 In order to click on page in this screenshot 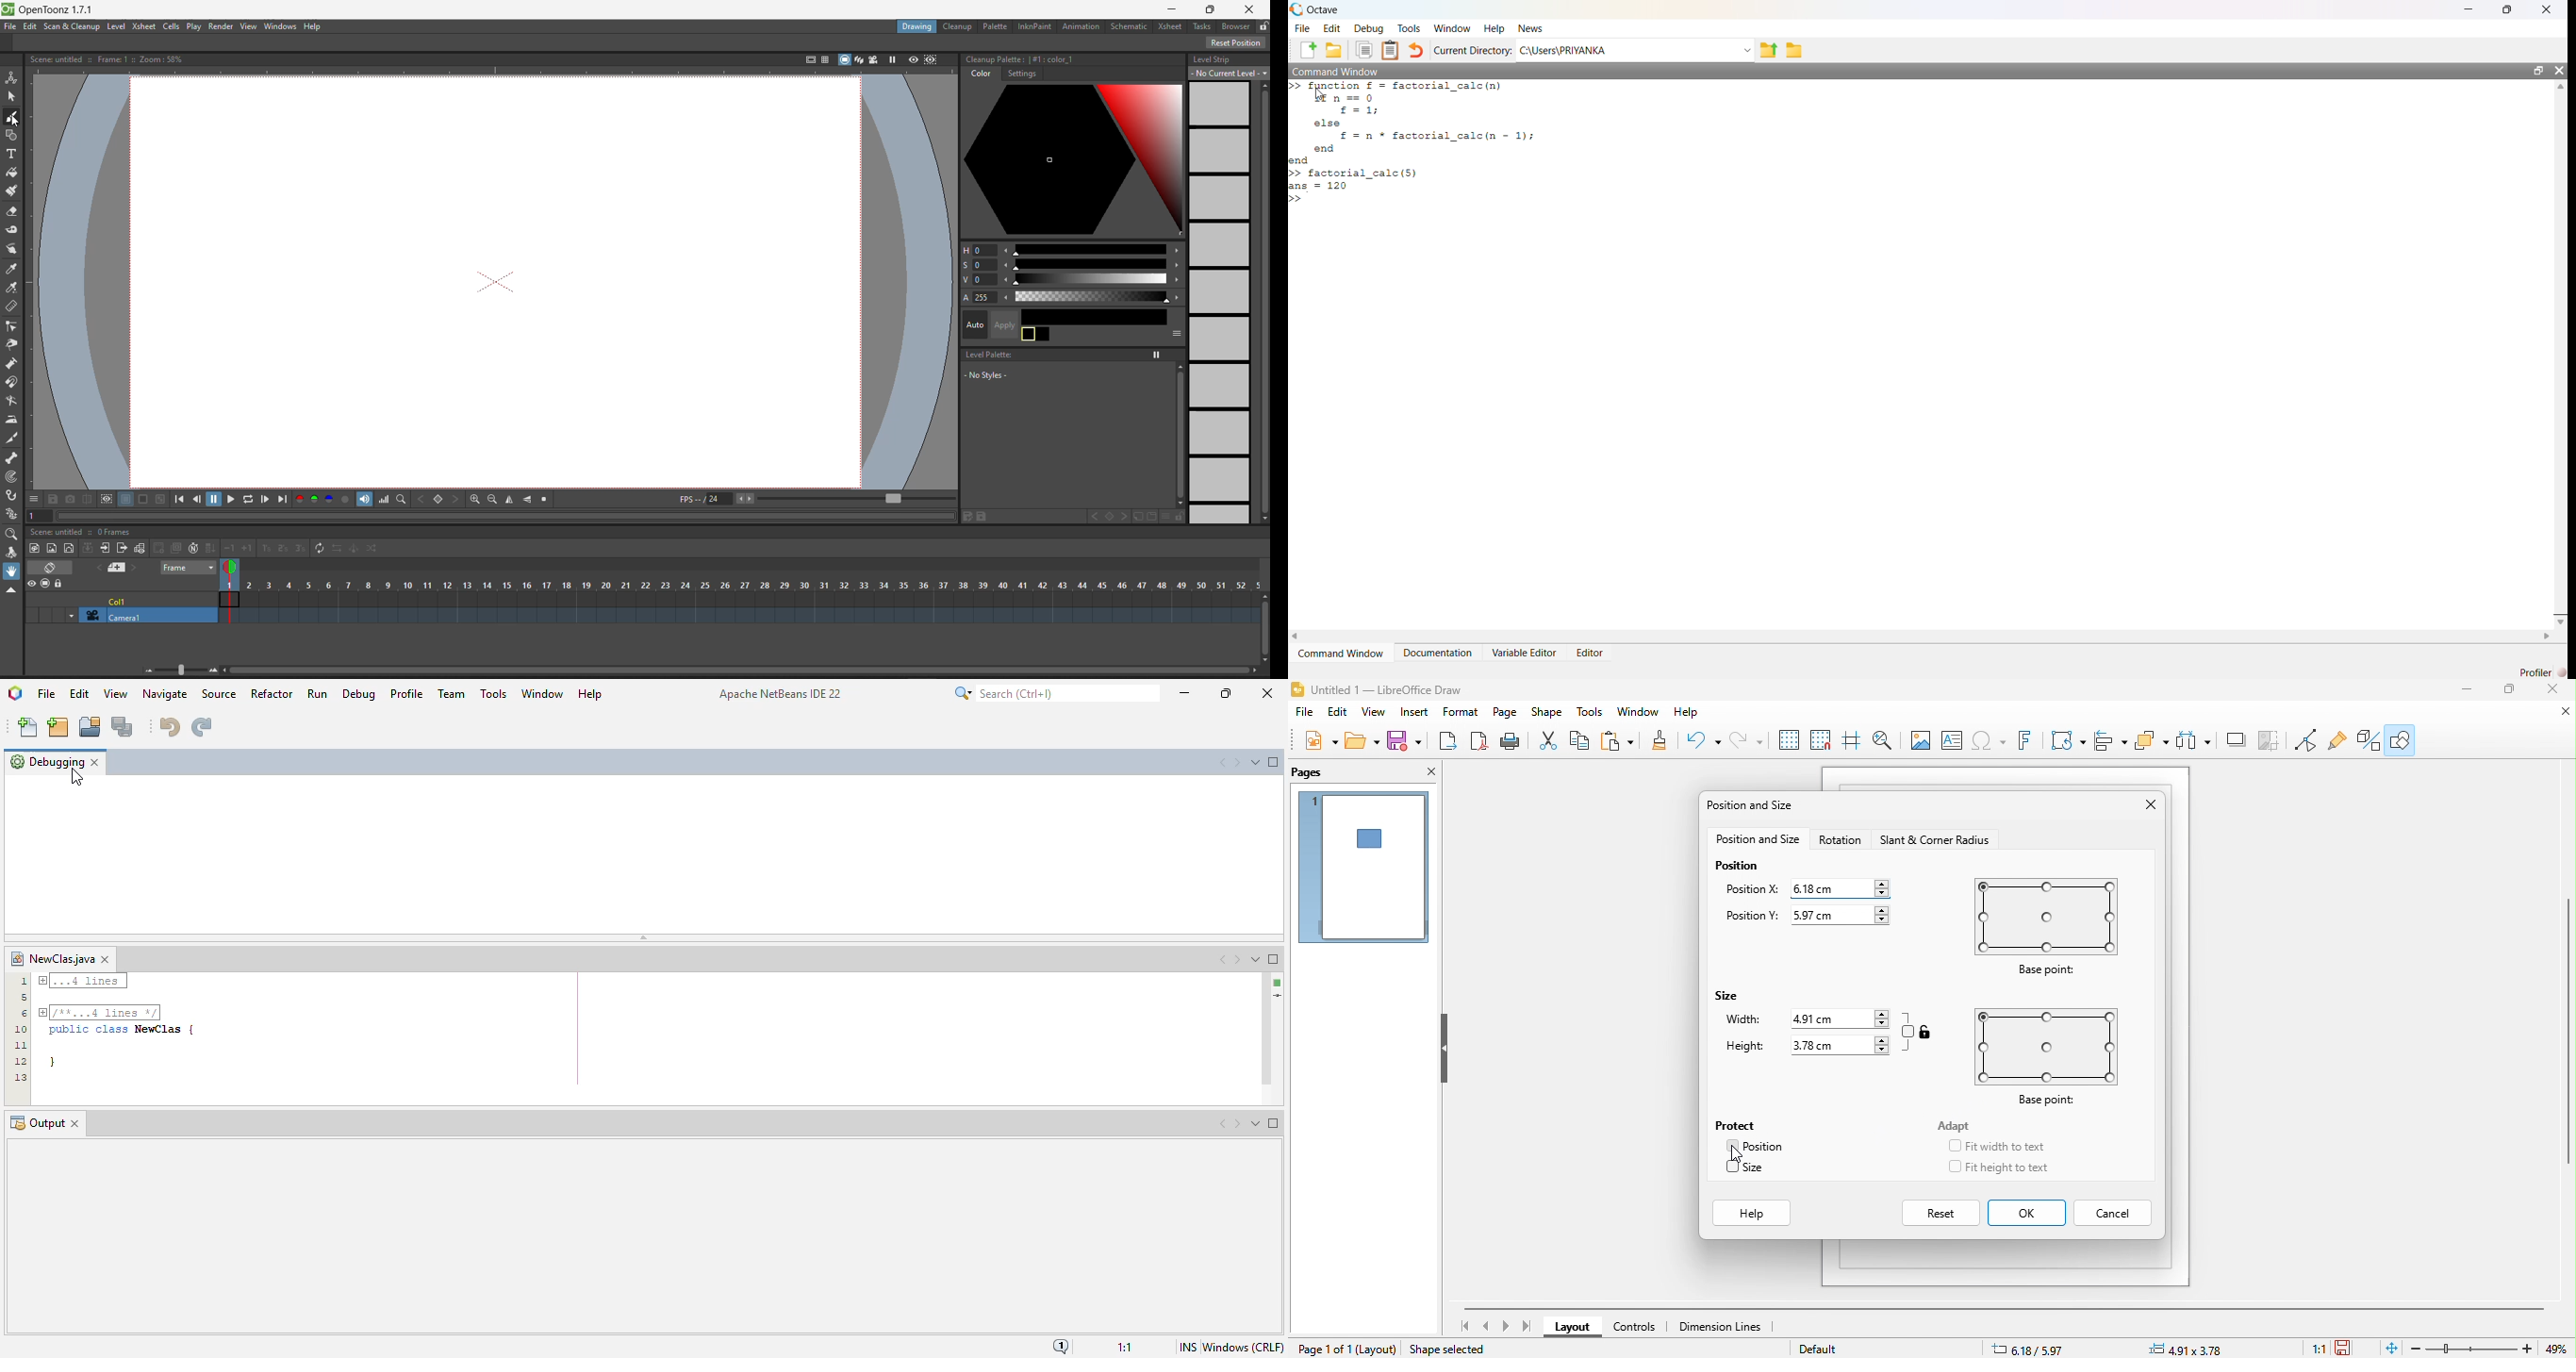, I will do `click(1506, 715)`.